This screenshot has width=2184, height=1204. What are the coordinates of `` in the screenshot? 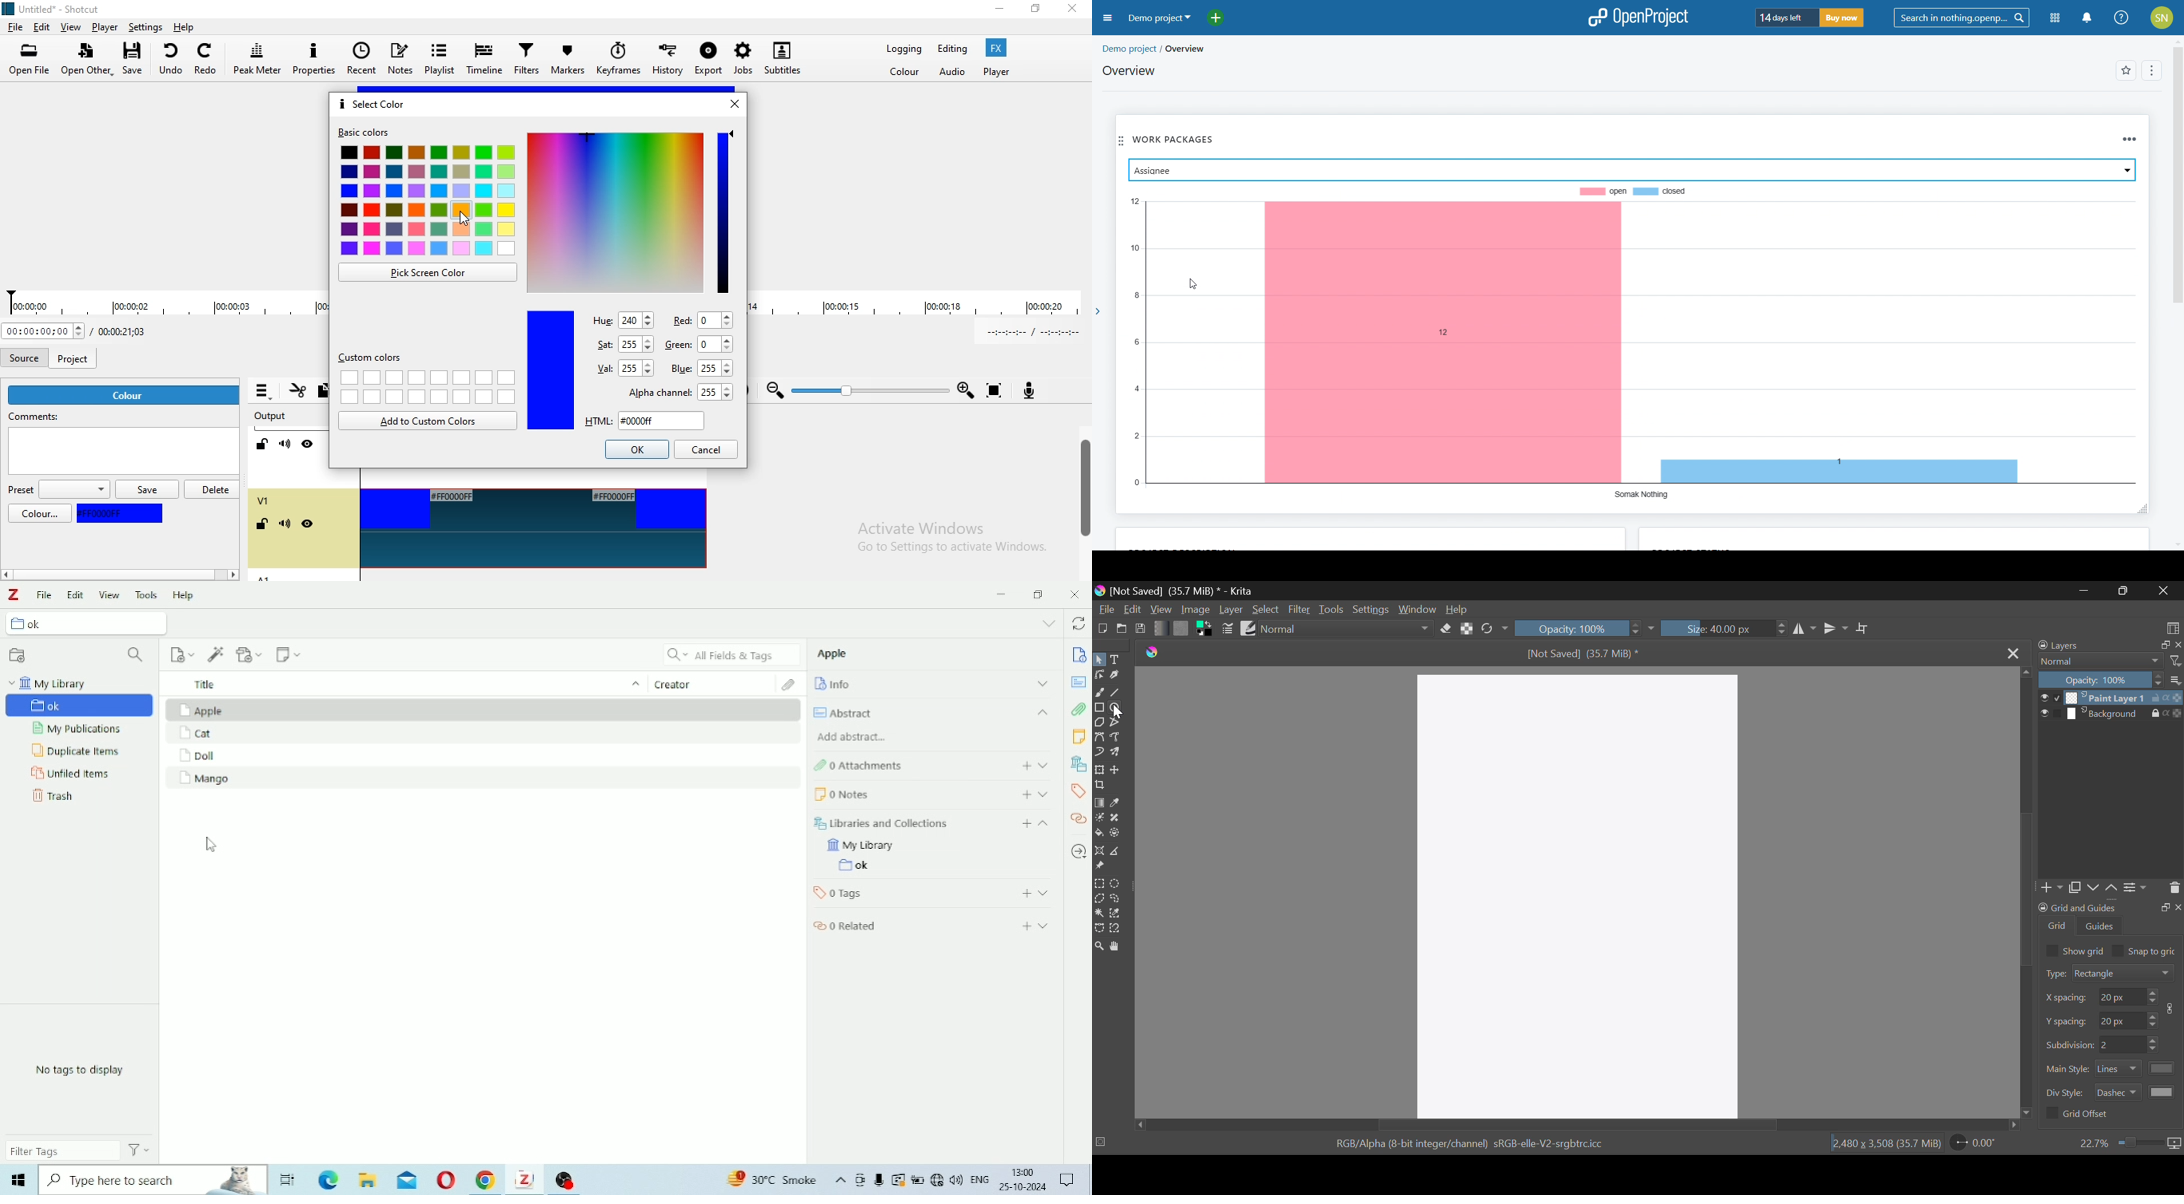 It's located at (482, 1179).